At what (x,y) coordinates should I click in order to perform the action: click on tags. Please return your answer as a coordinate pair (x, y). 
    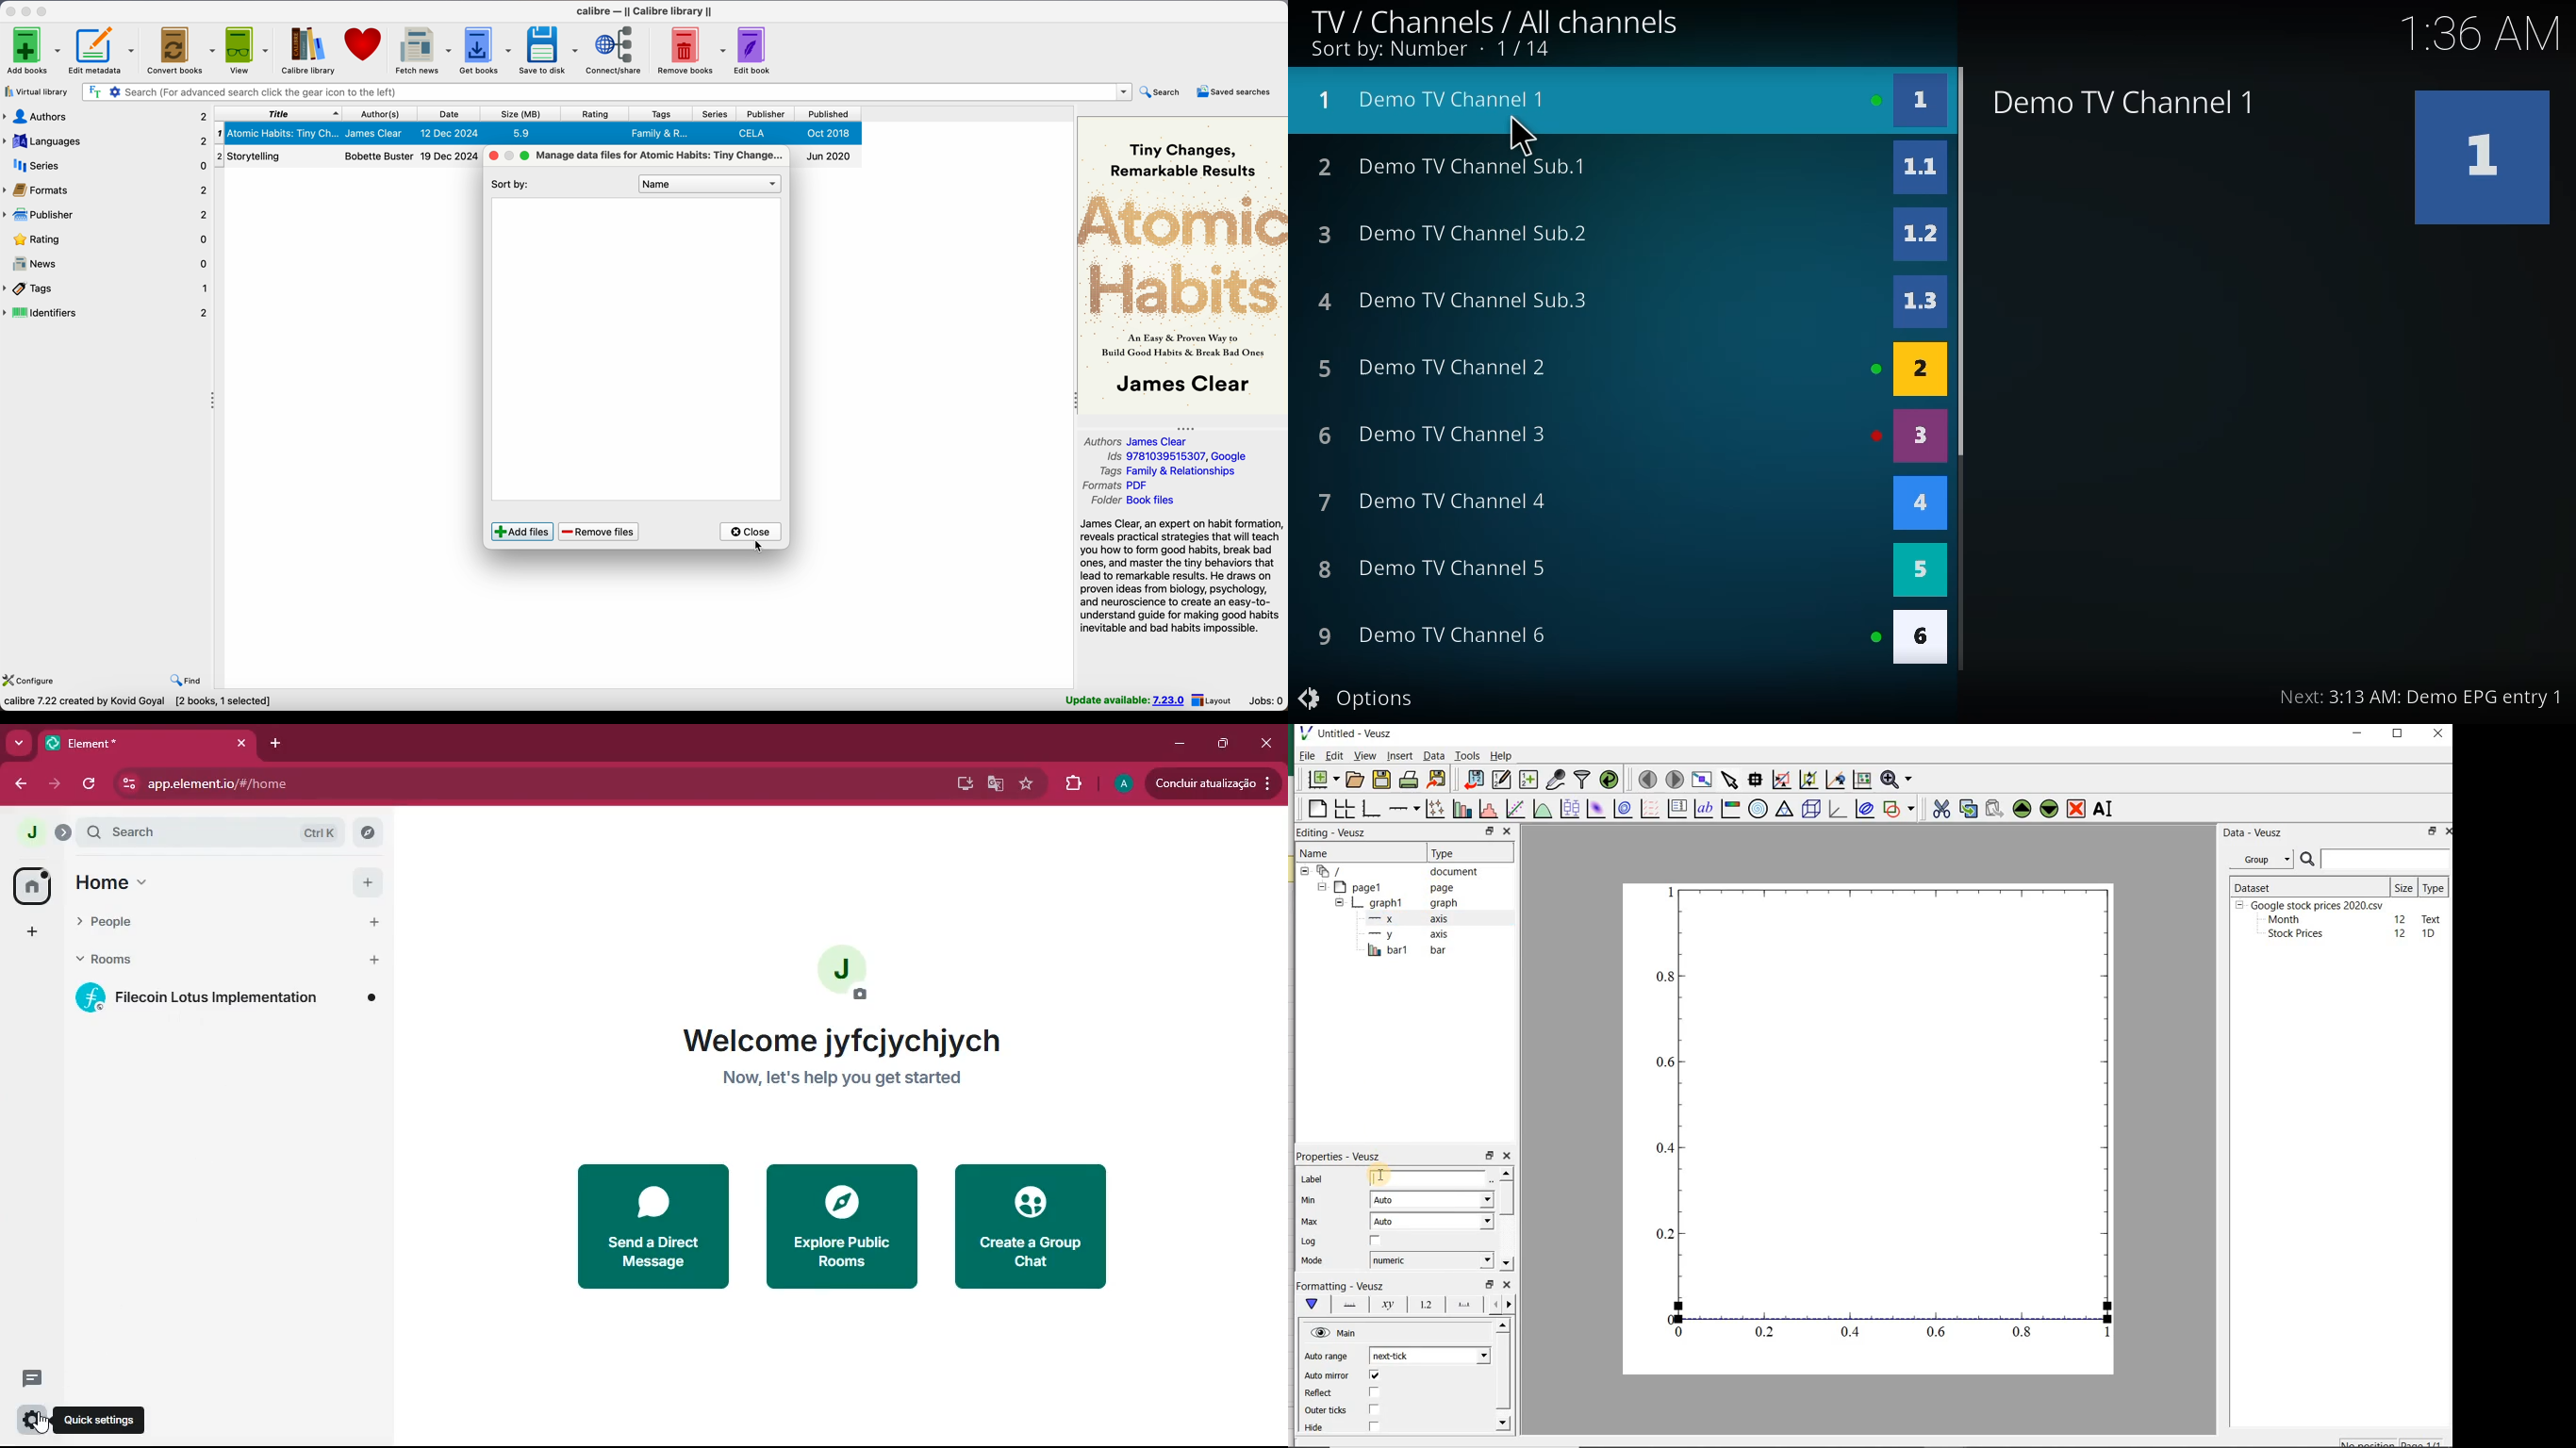
    Looking at the image, I should click on (107, 289).